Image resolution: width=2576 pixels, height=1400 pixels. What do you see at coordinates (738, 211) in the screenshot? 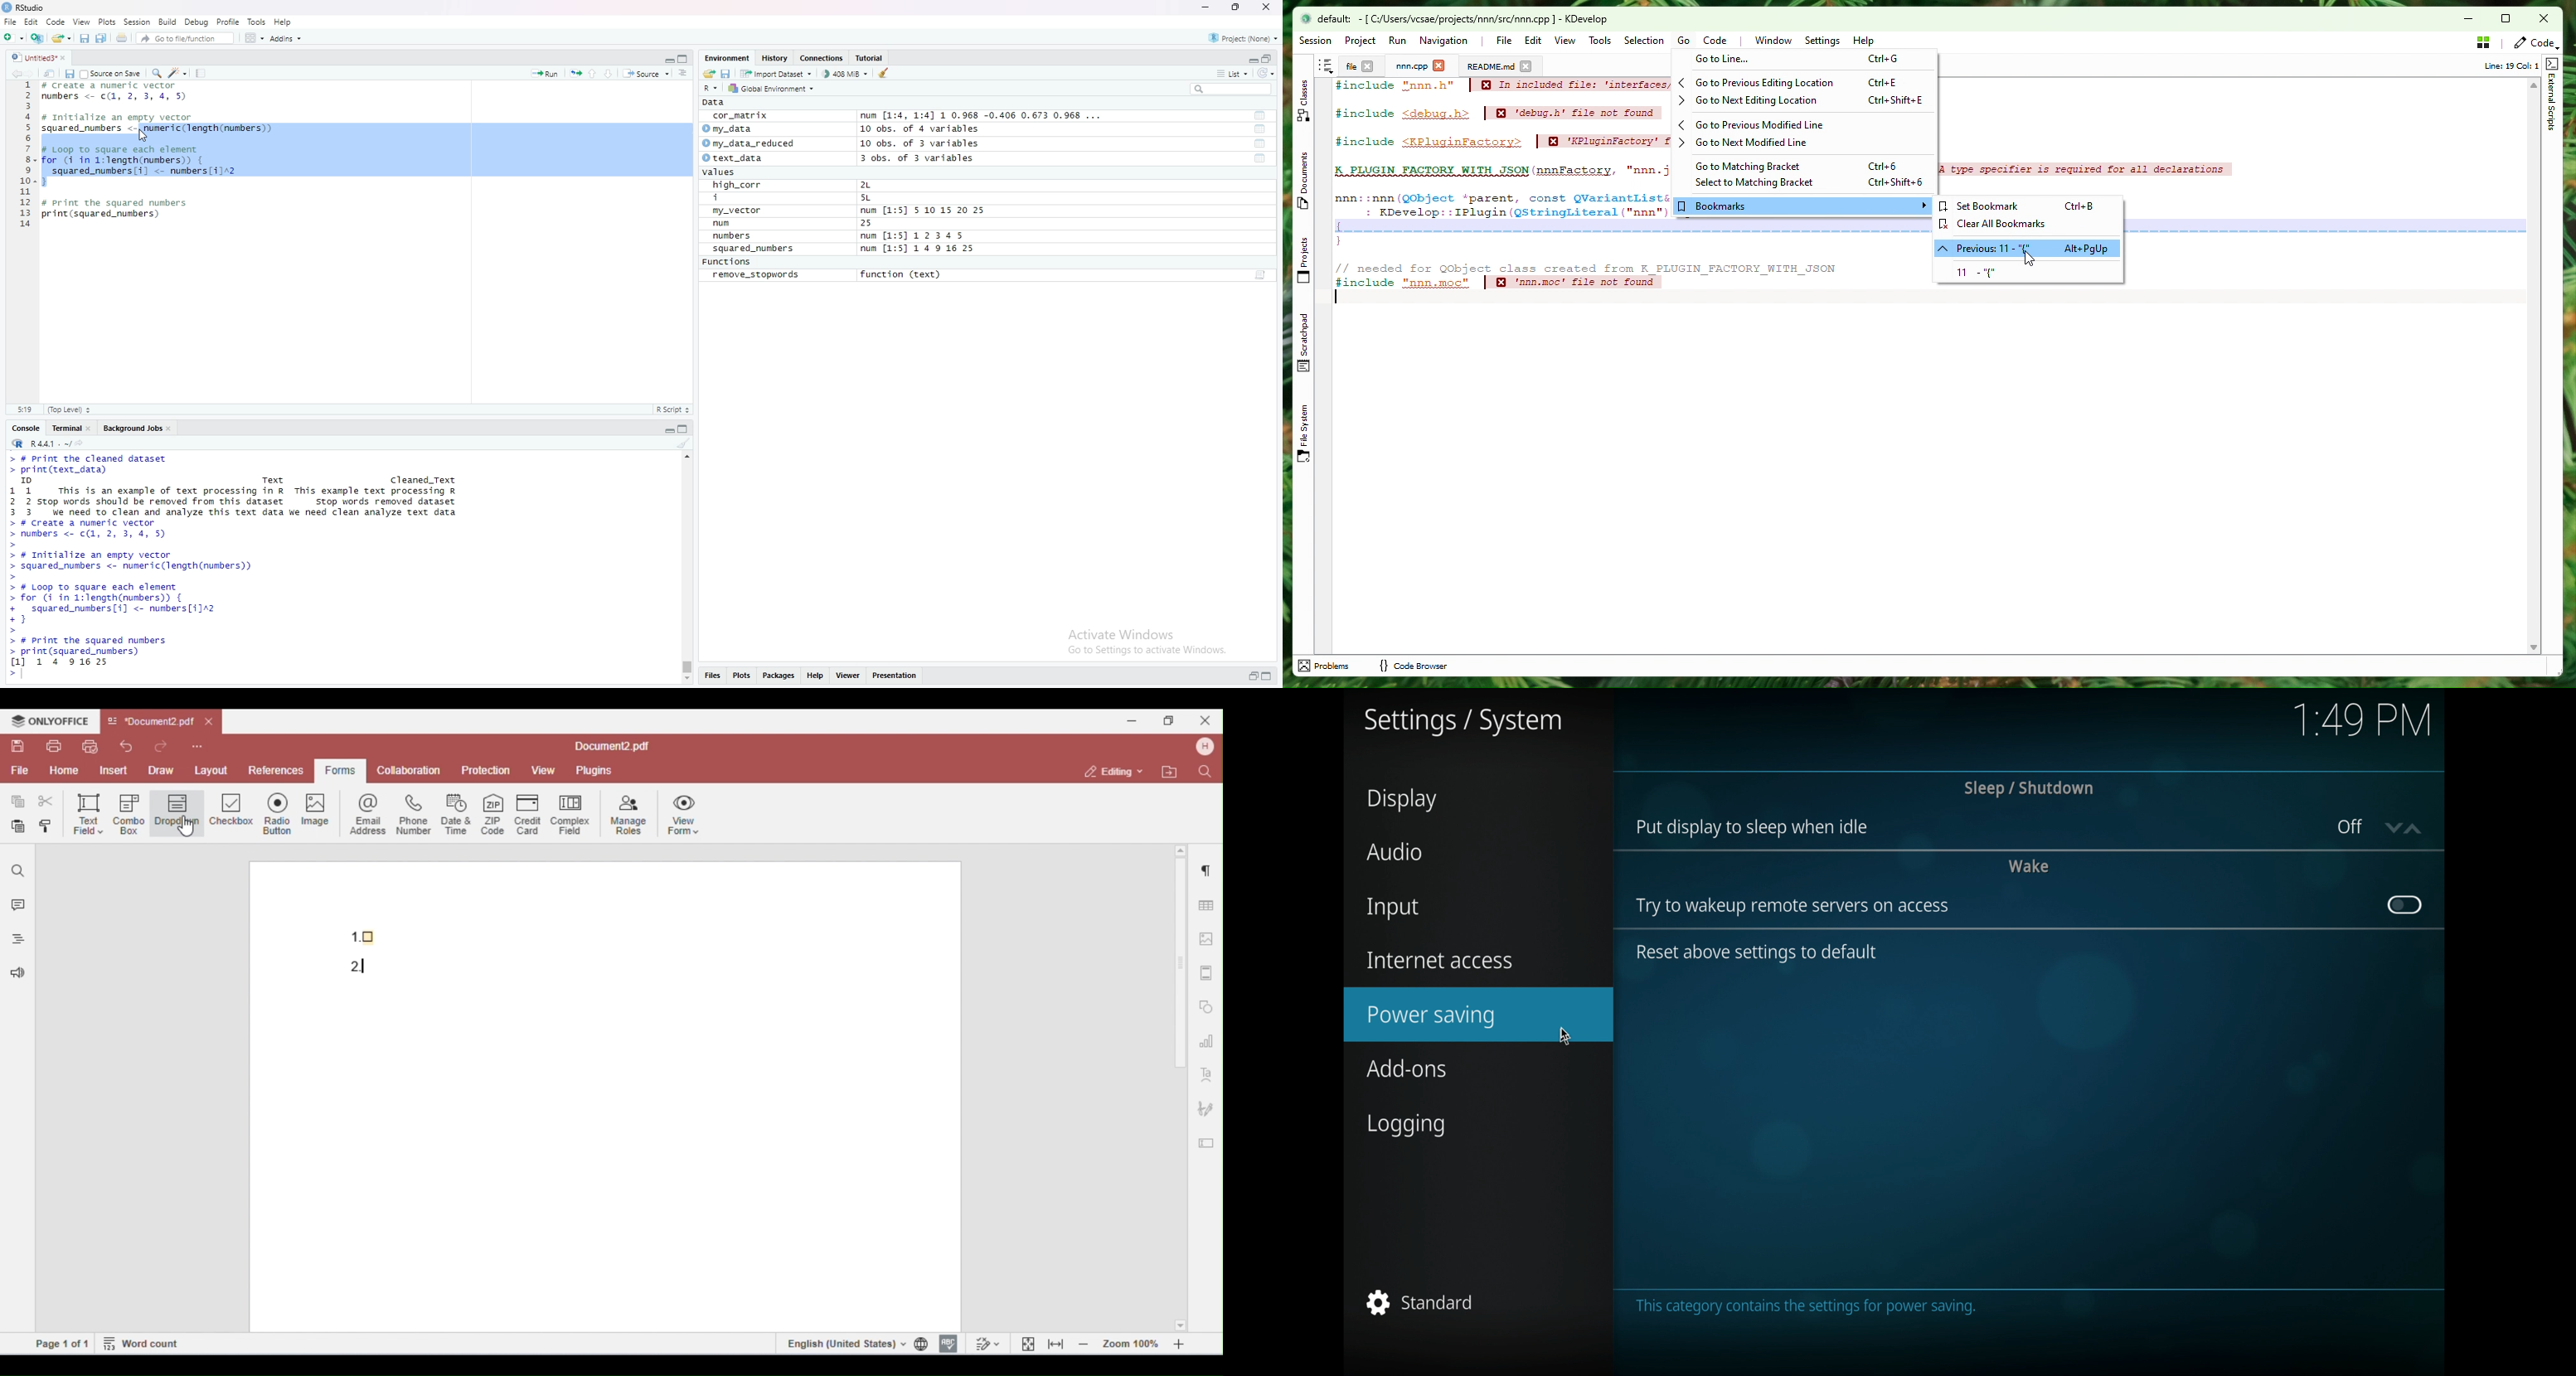
I see `my_vector` at bounding box center [738, 211].